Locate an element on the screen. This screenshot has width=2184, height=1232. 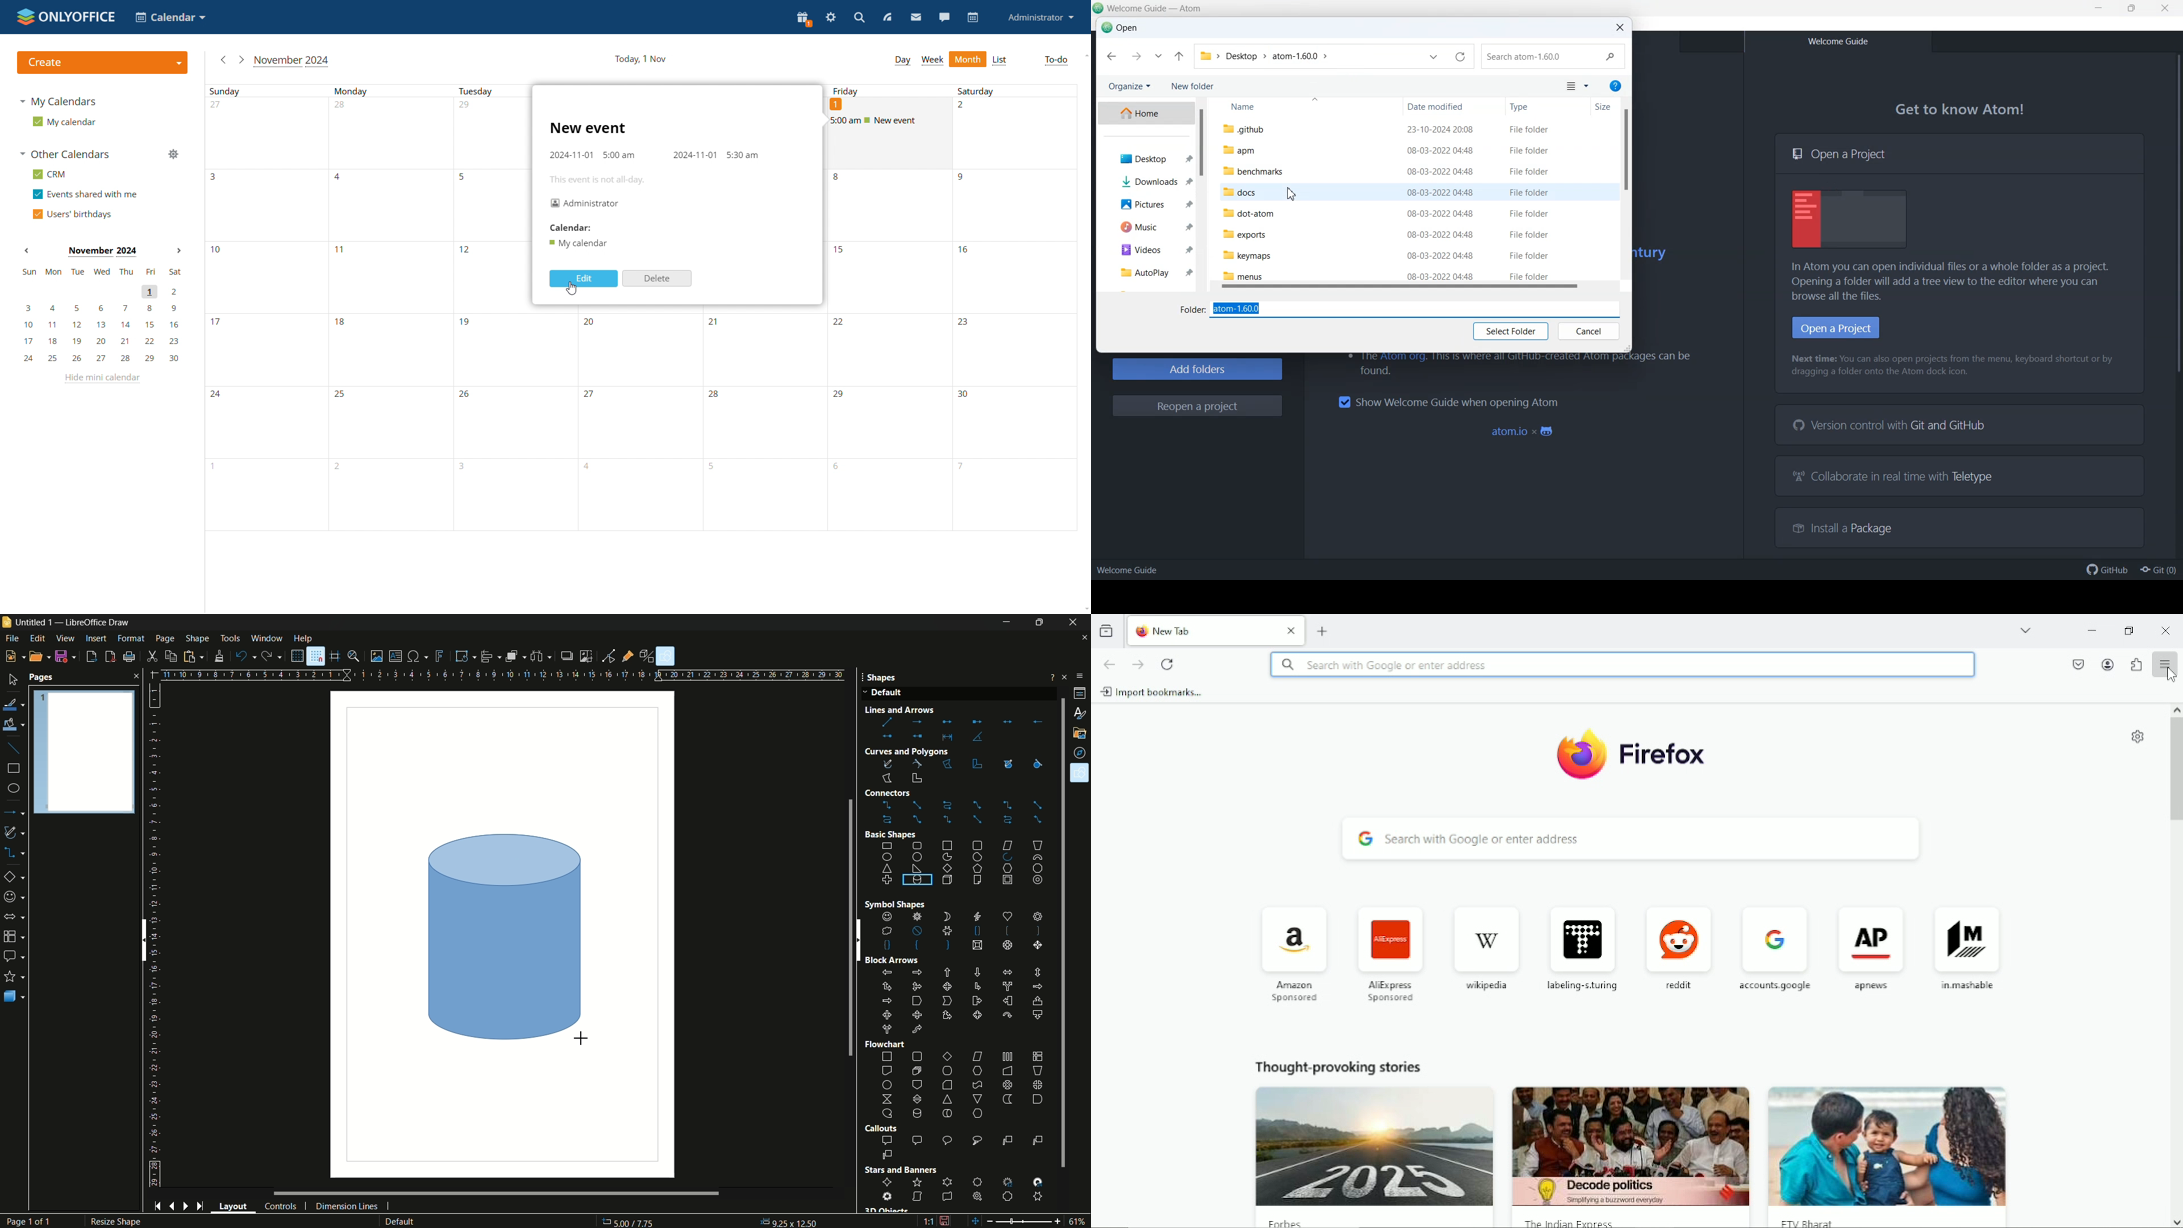
Reload is located at coordinates (1460, 57).